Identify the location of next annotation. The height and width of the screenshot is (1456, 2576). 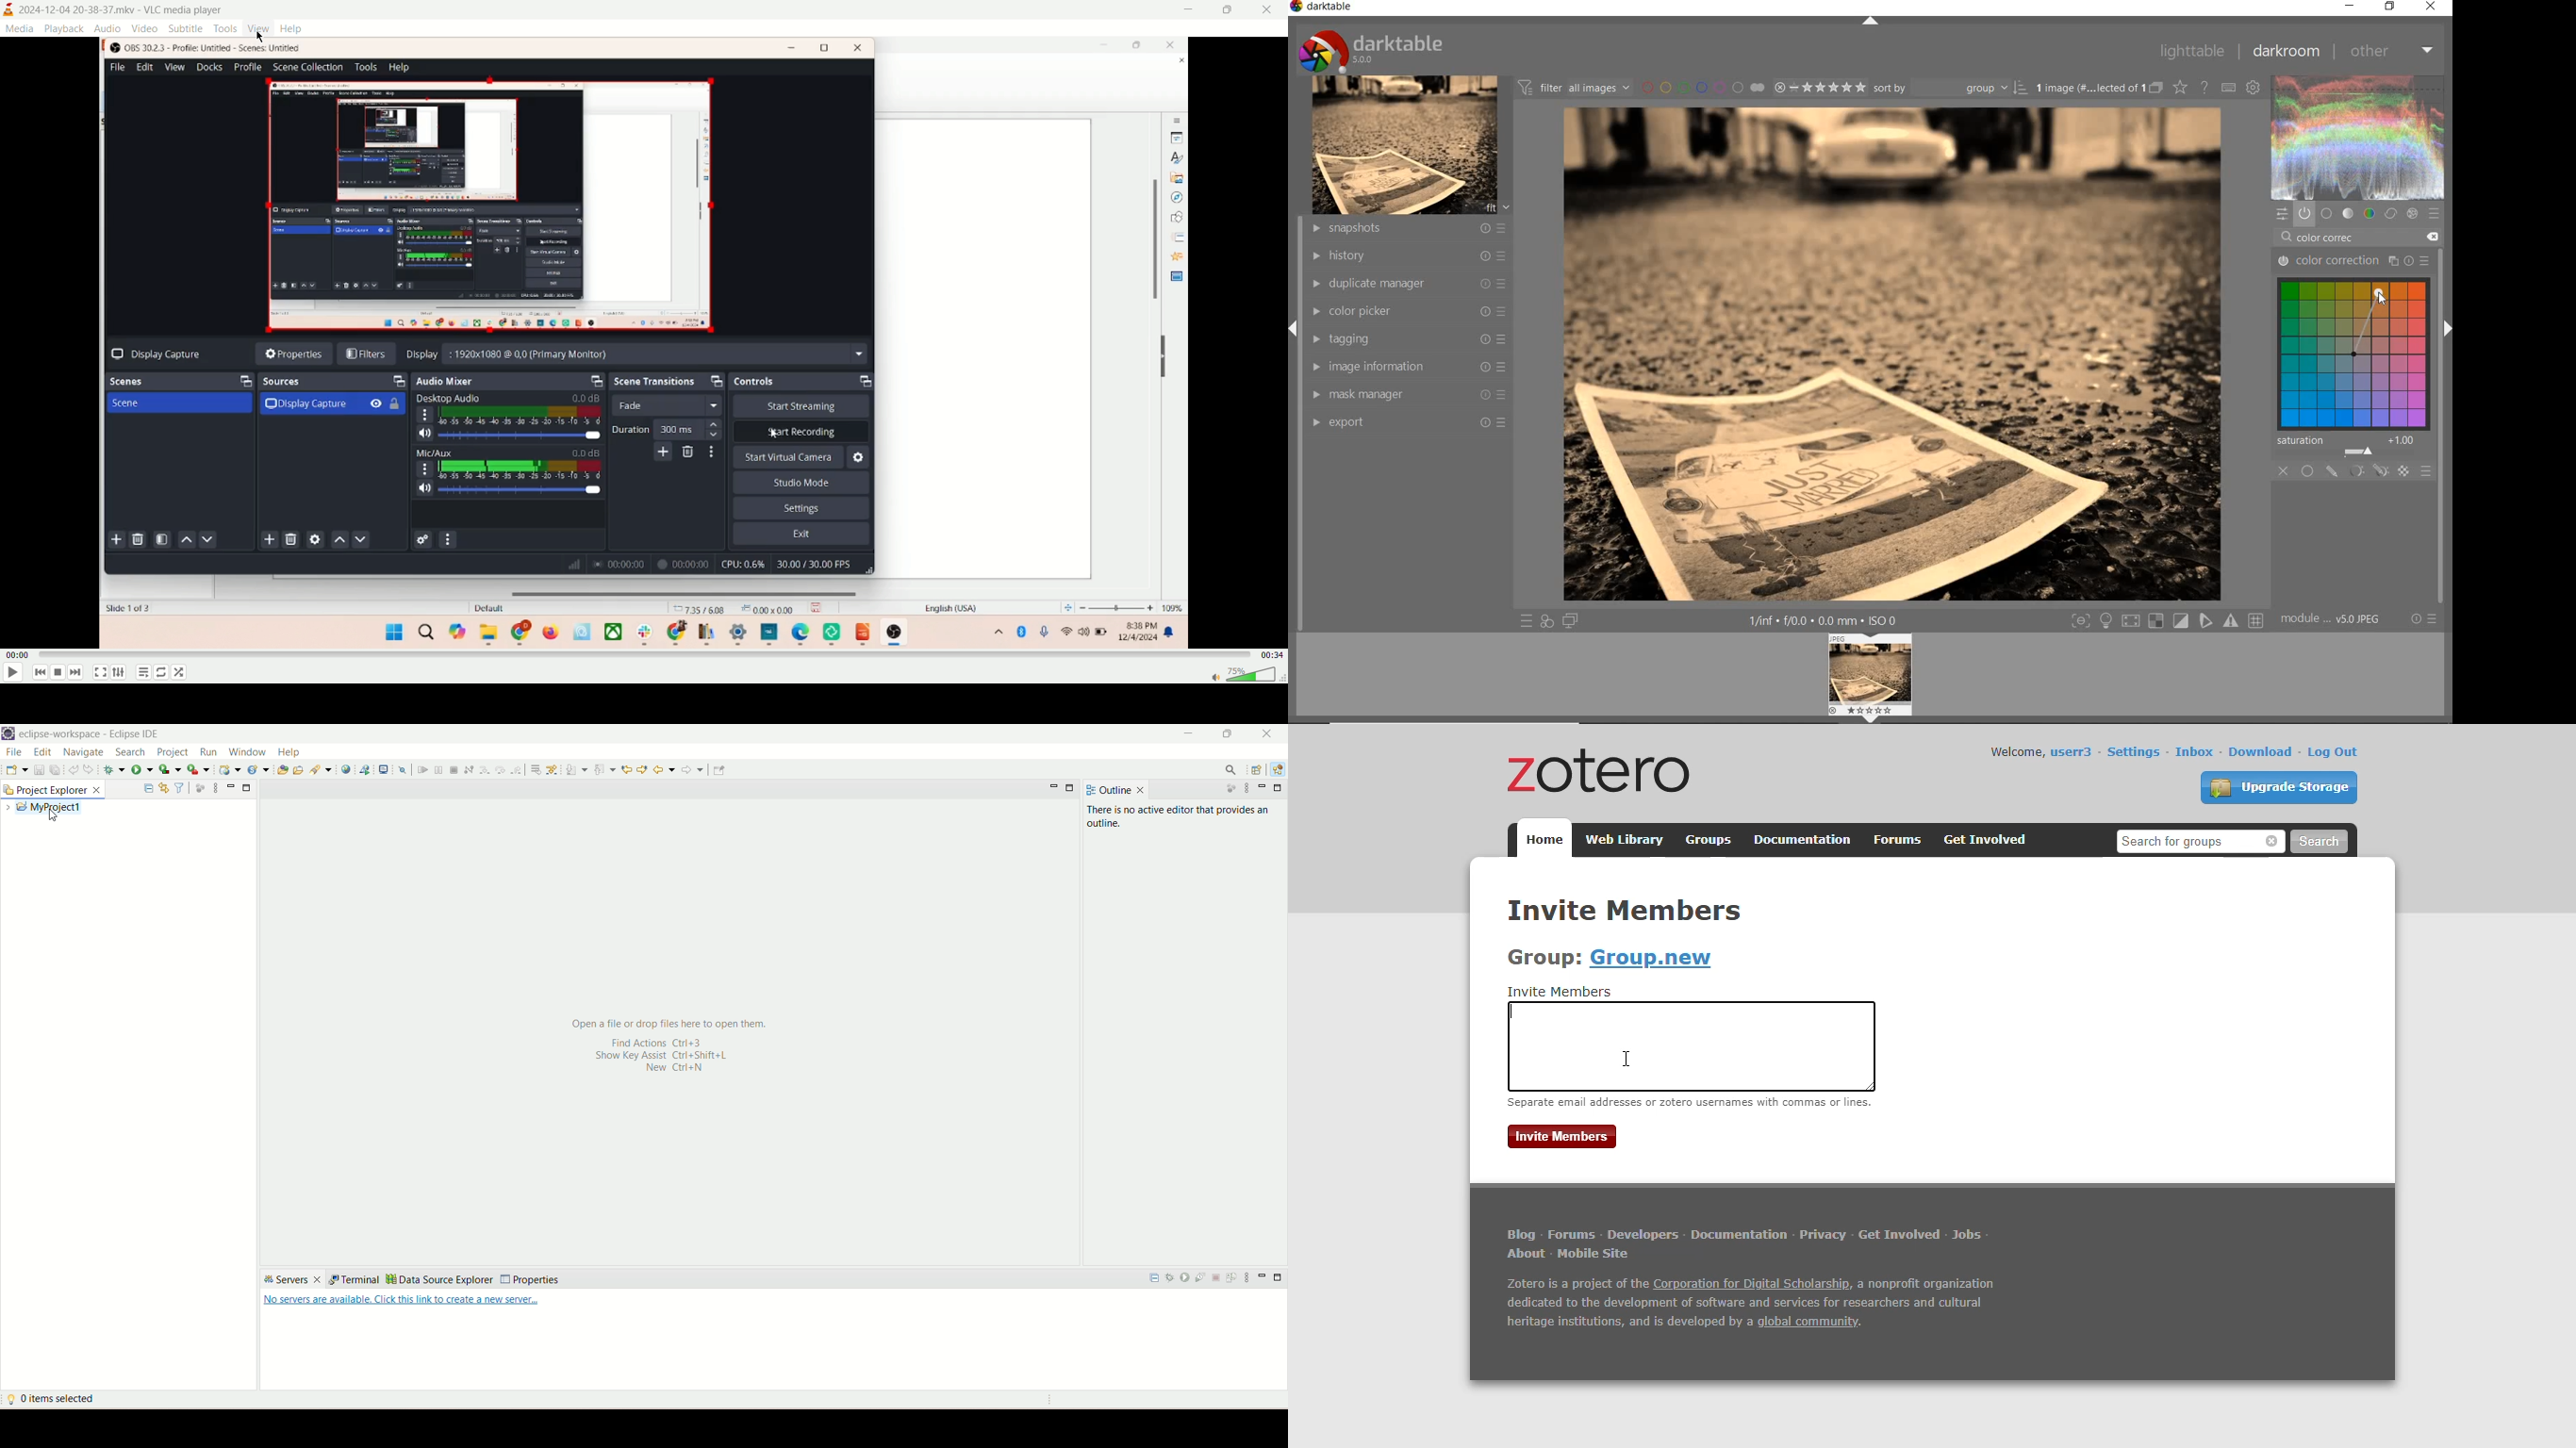
(578, 771).